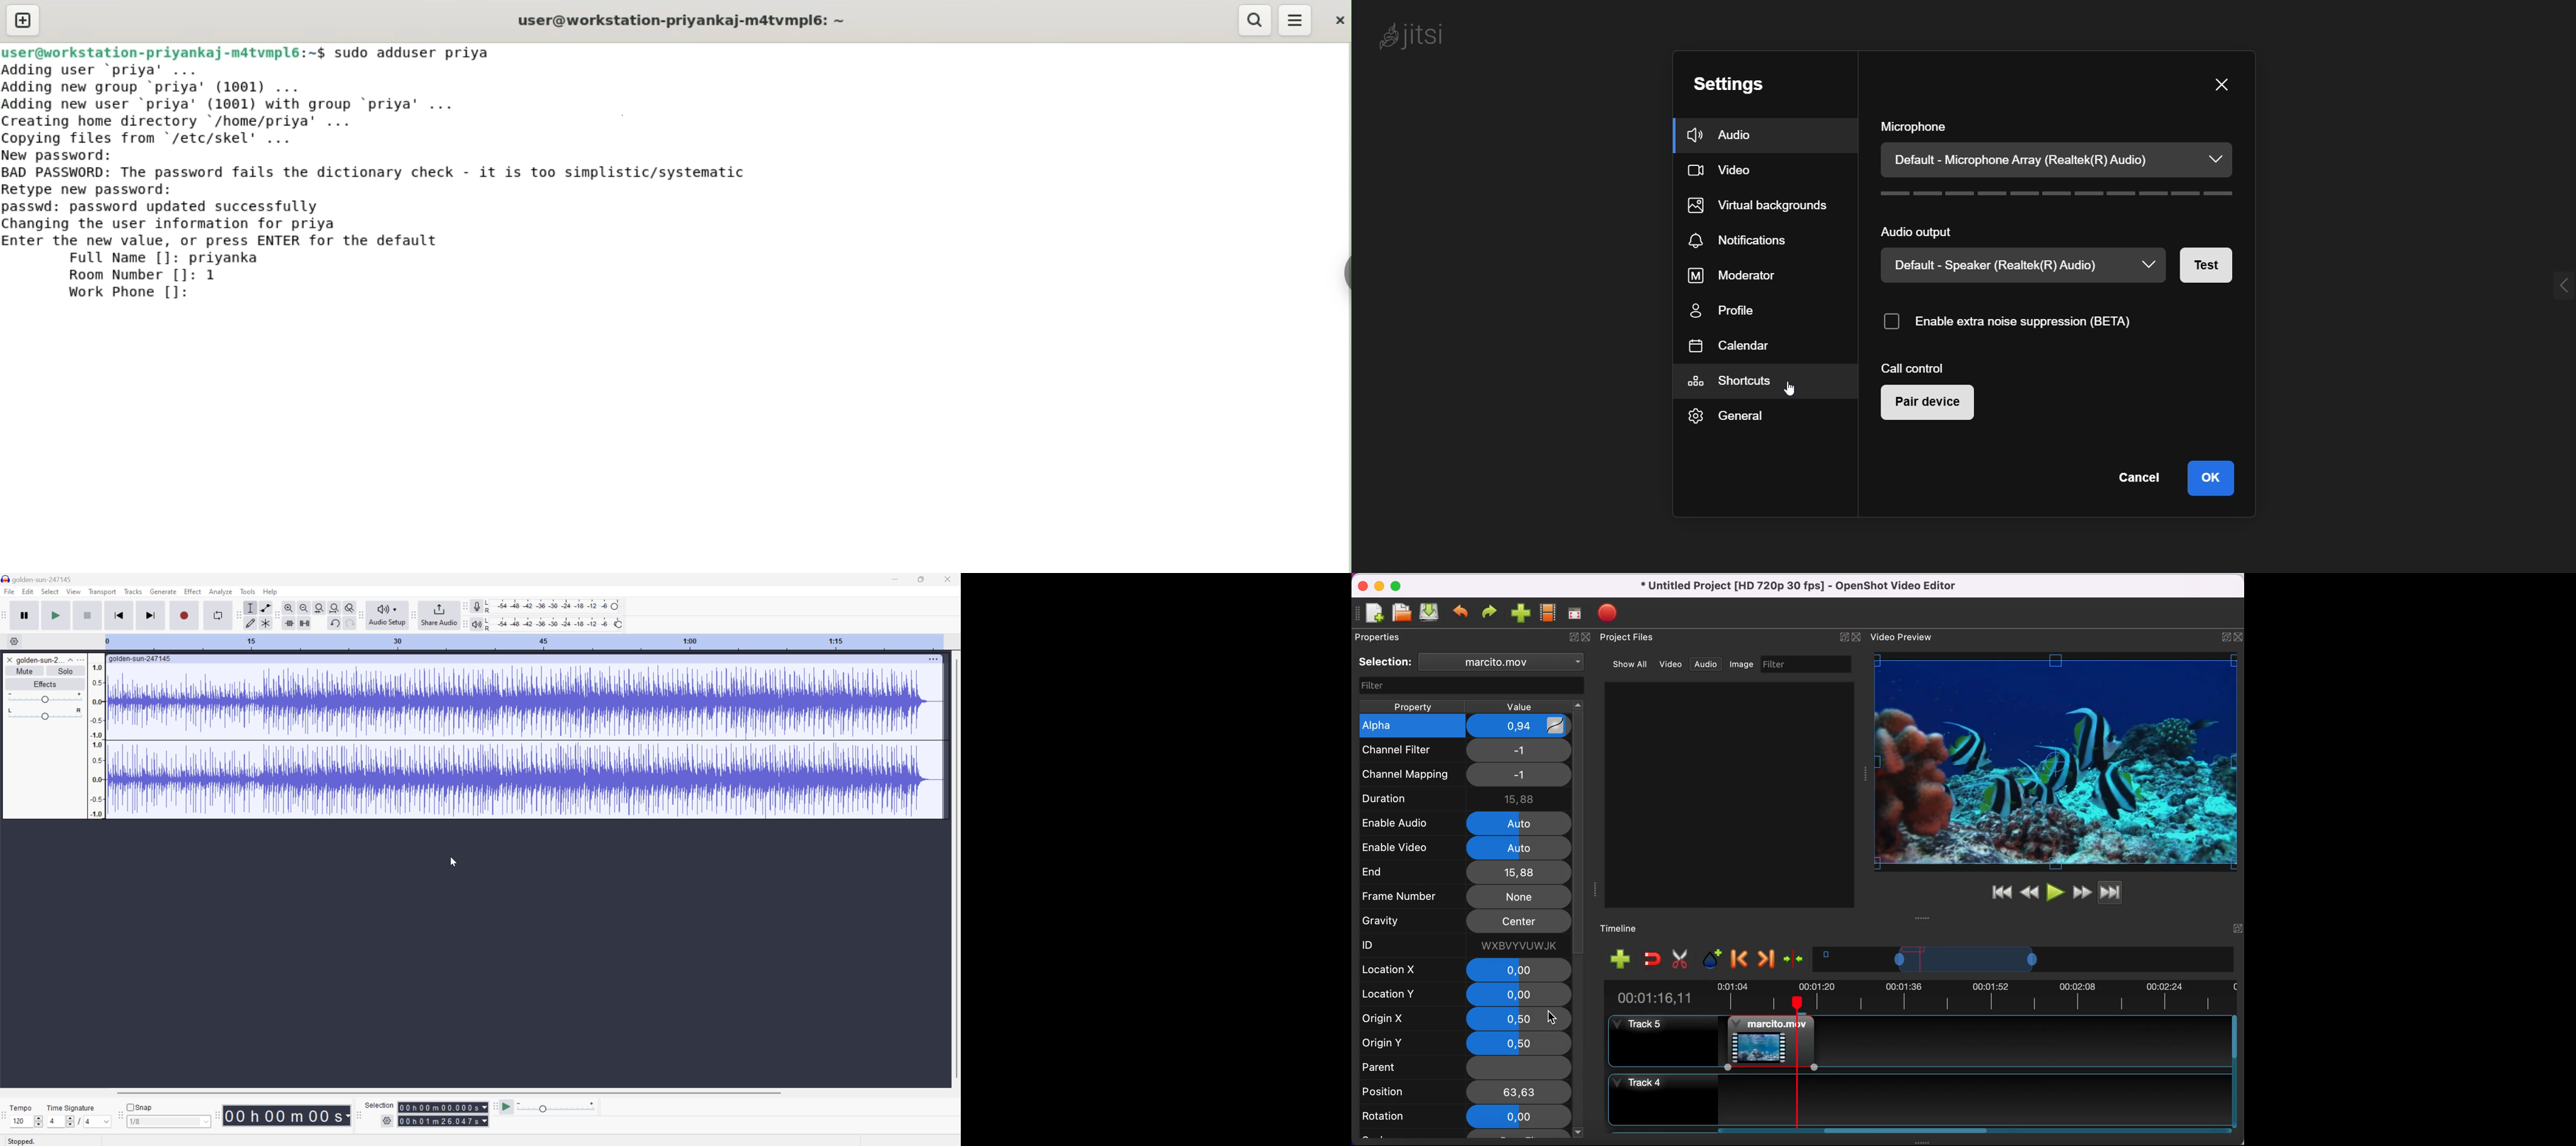 The image size is (2576, 1148). I want to click on close pane, so click(2223, 82).